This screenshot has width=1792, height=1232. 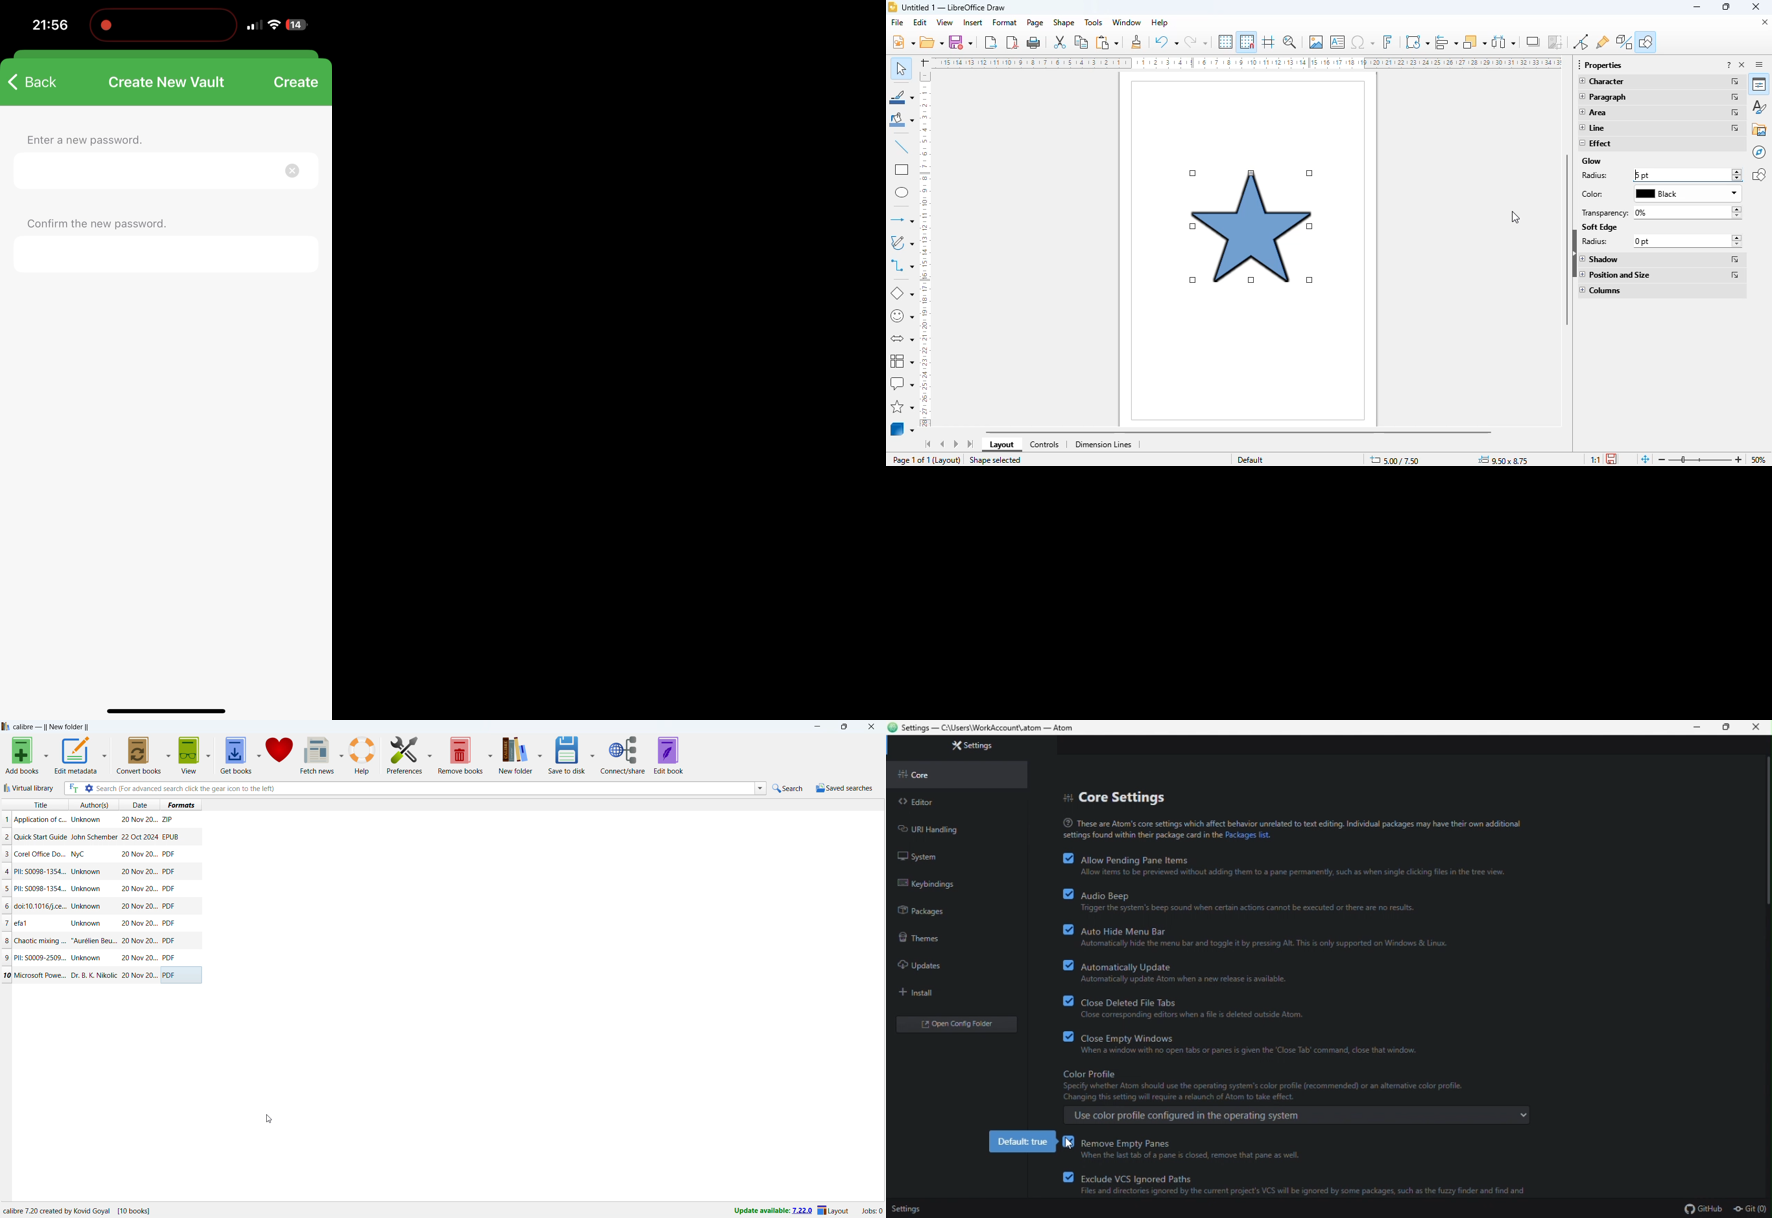 I want to click on efa1, so click(x=22, y=924).